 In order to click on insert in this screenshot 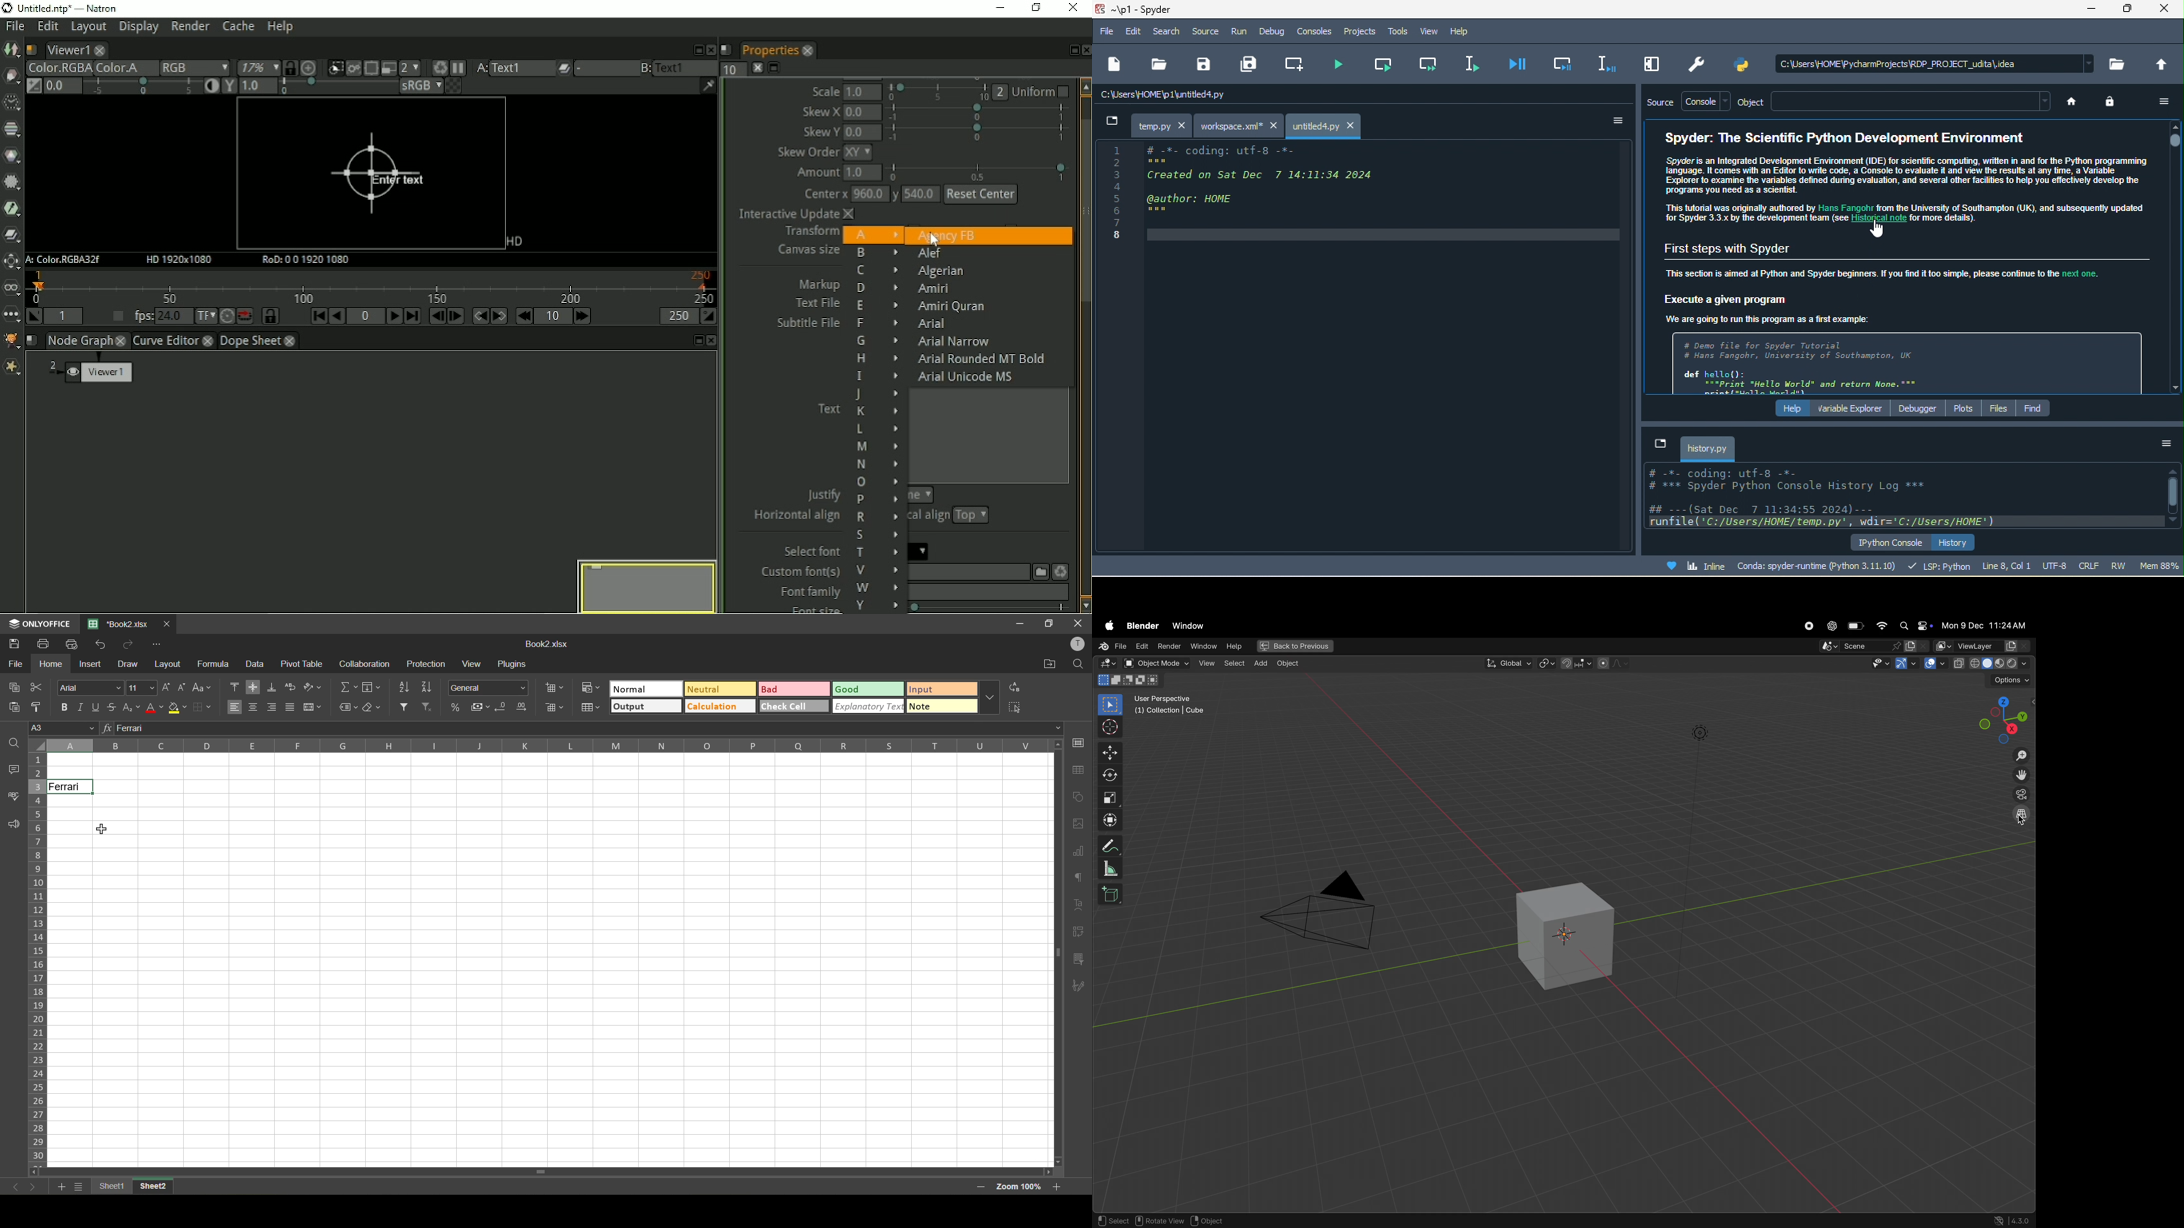, I will do `click(90, 664)`.